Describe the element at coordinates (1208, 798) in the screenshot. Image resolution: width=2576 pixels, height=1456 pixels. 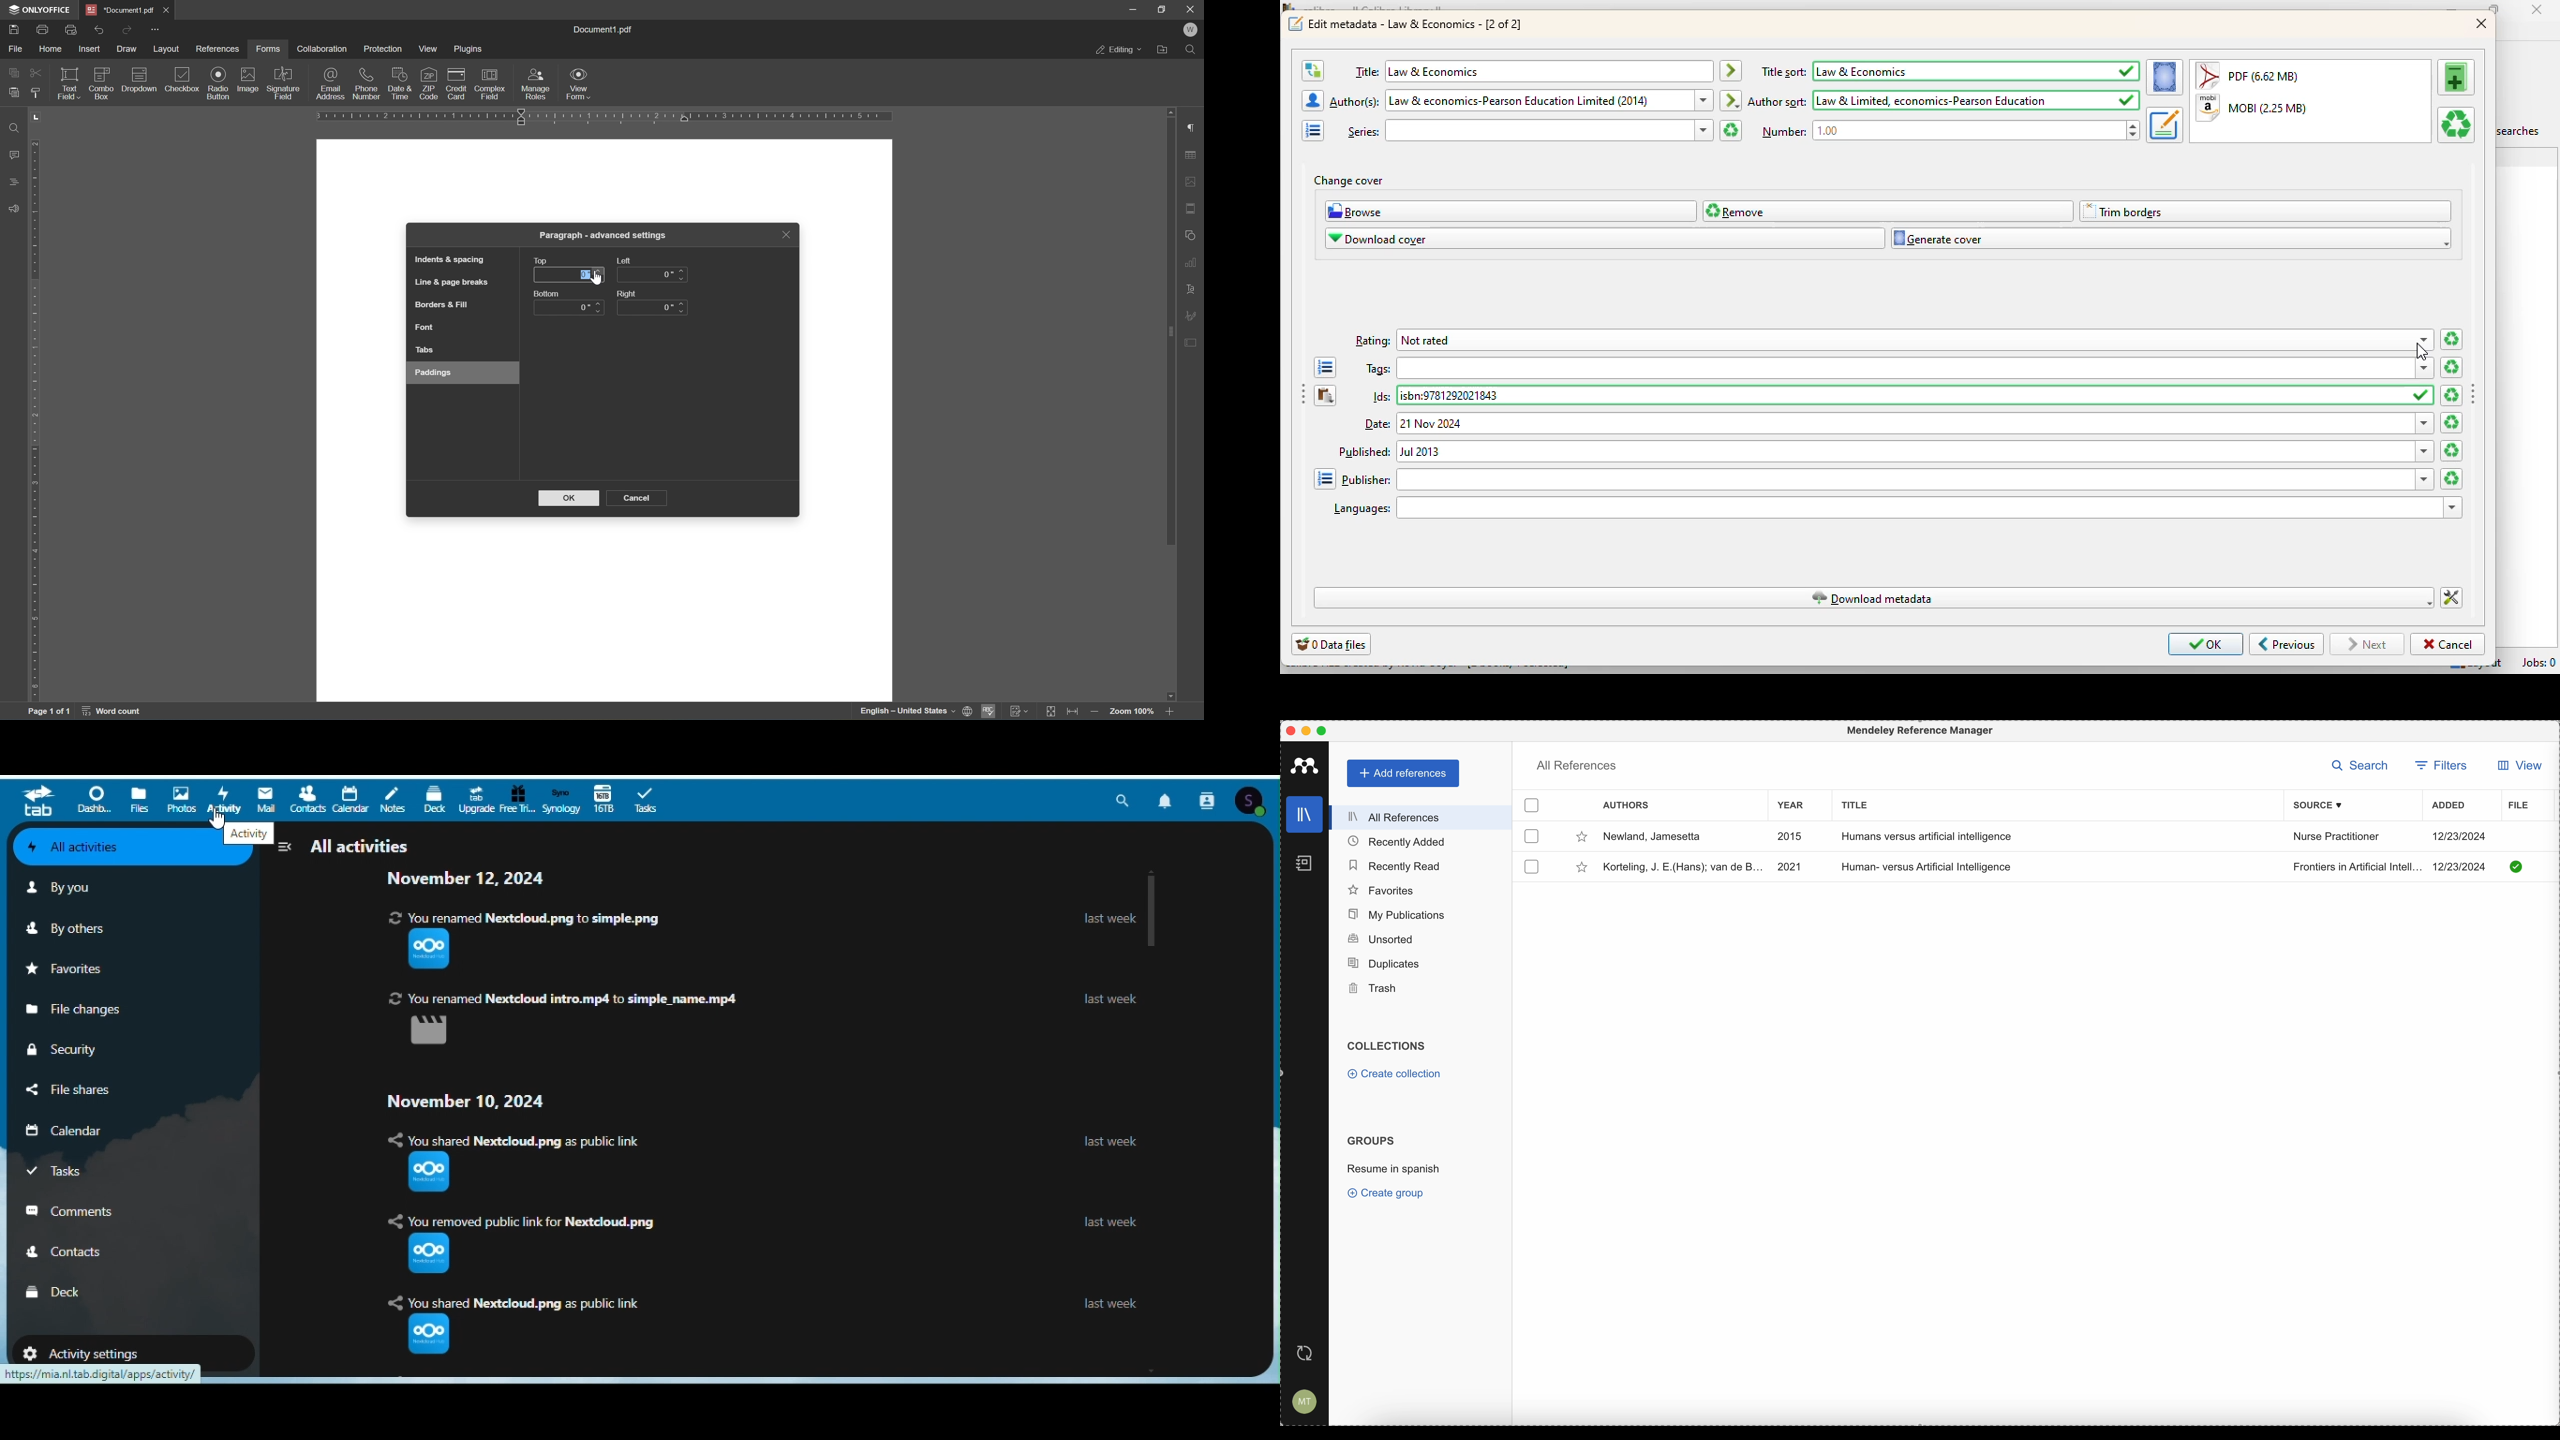
I see `Contact` at that location.